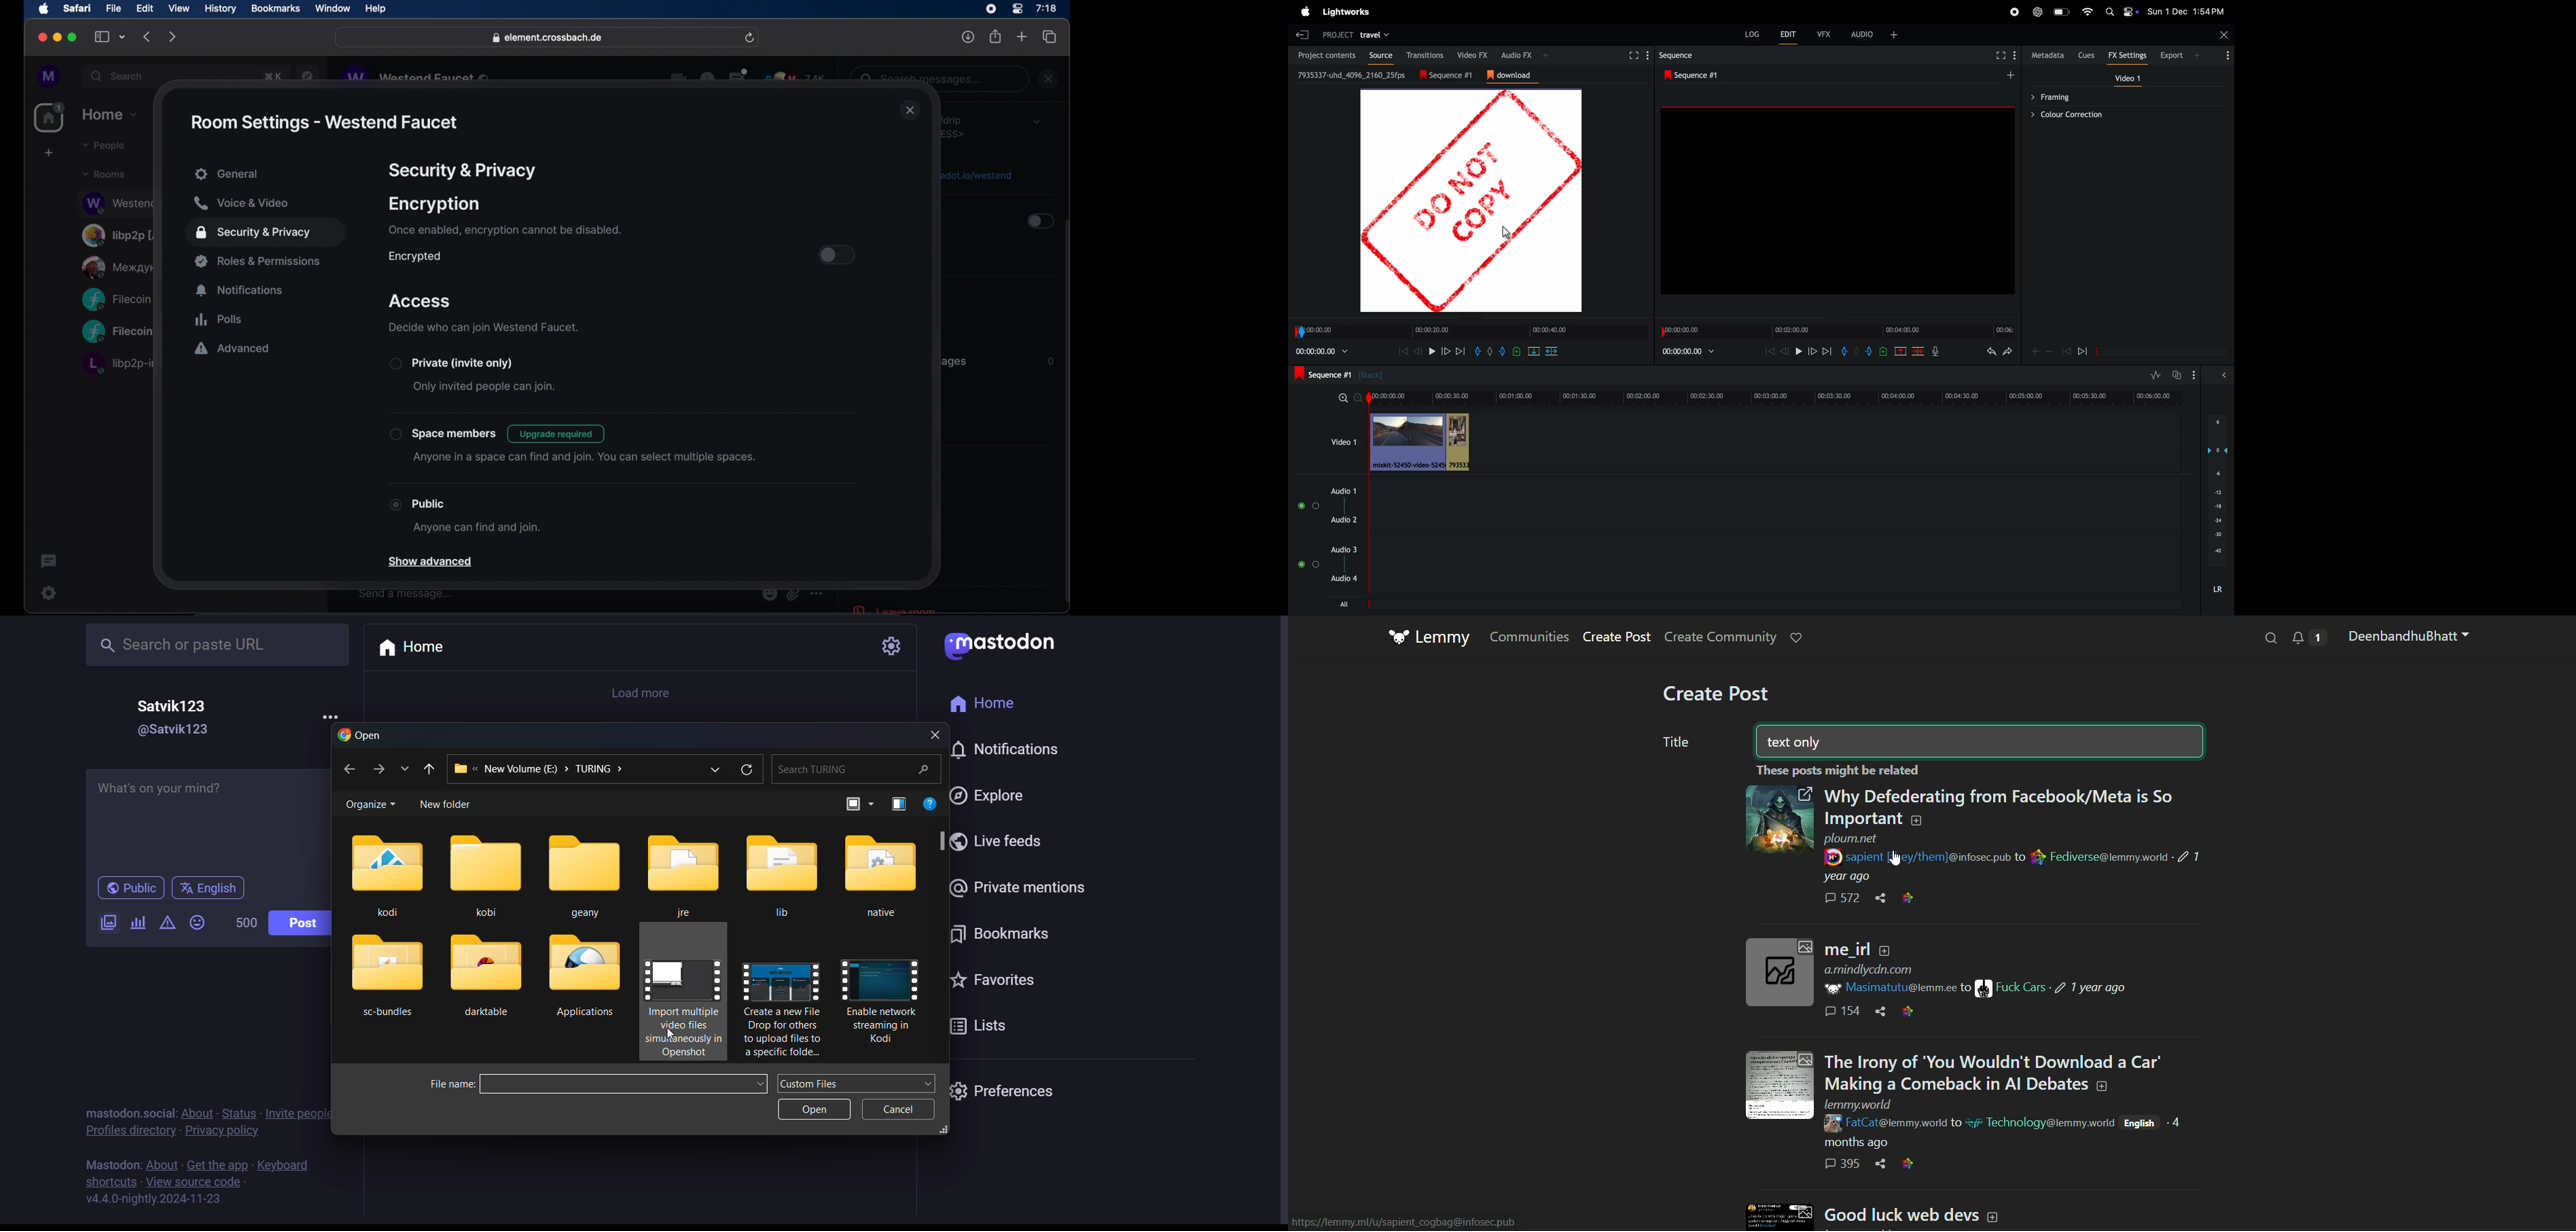 The image size is (2576, 1232). What do you see at coordinates (991, 9) in the screenshot?
I see `screen recorder icon` at bounding box center [991, 9].